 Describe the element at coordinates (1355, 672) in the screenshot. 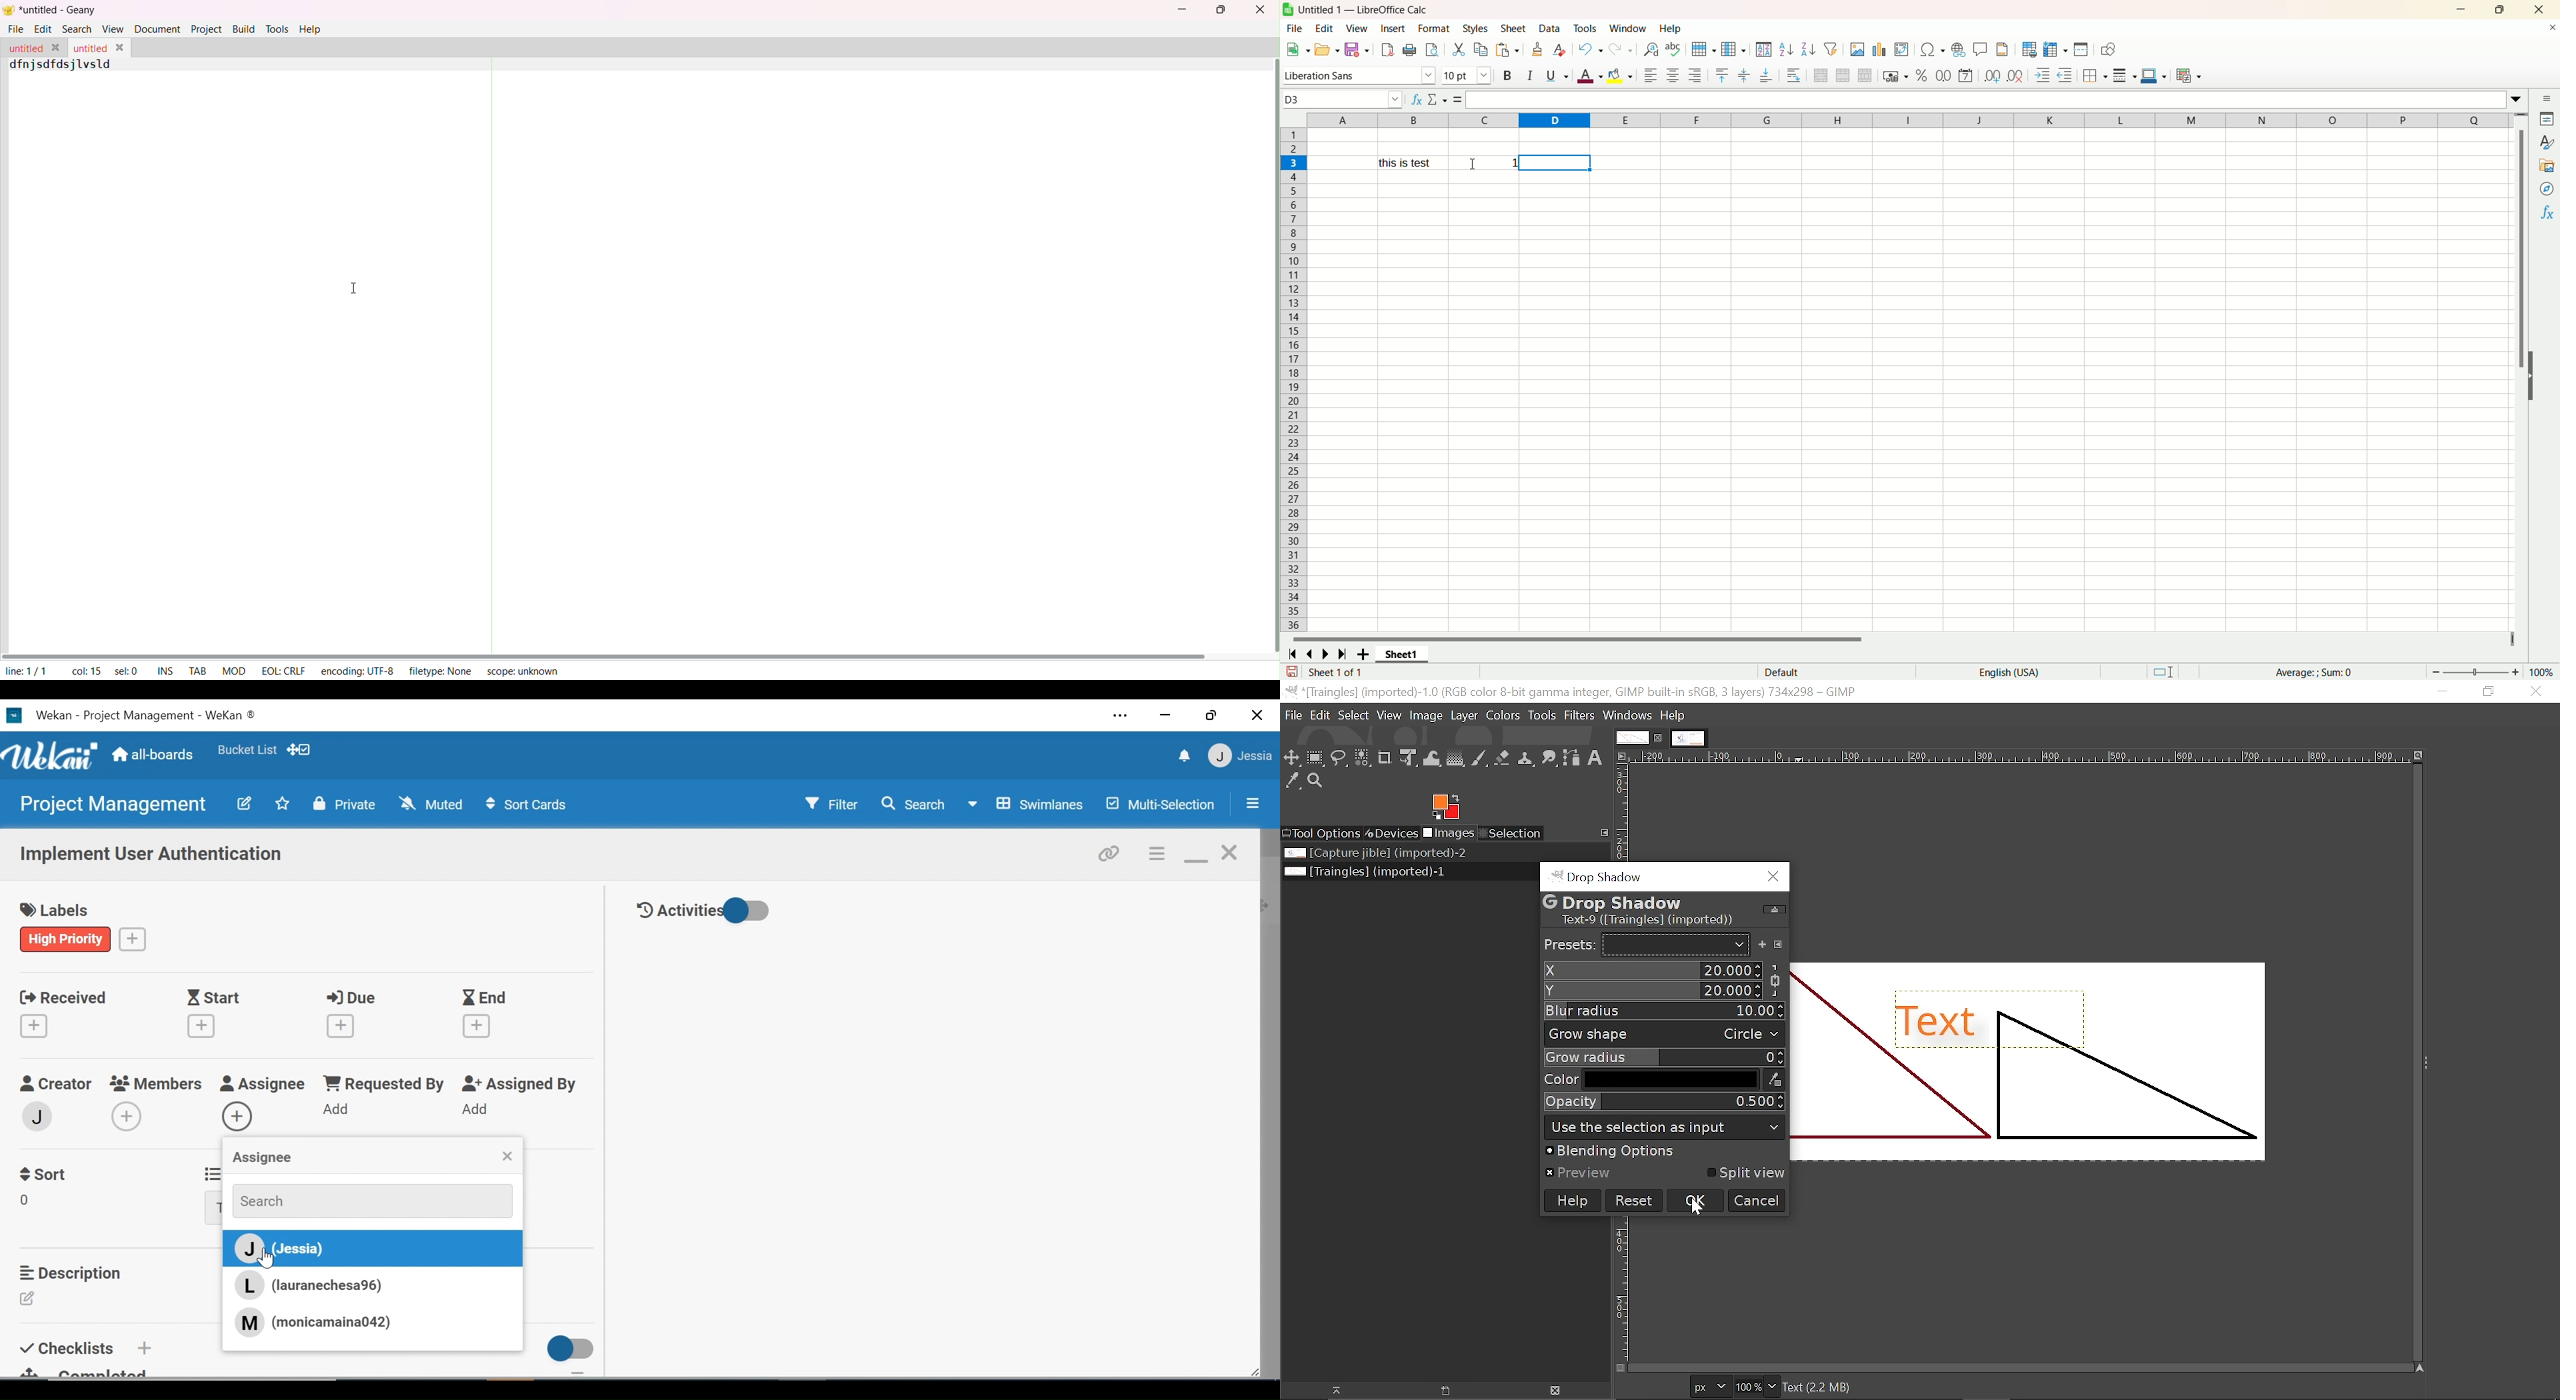

I see `sheet number` at that location.